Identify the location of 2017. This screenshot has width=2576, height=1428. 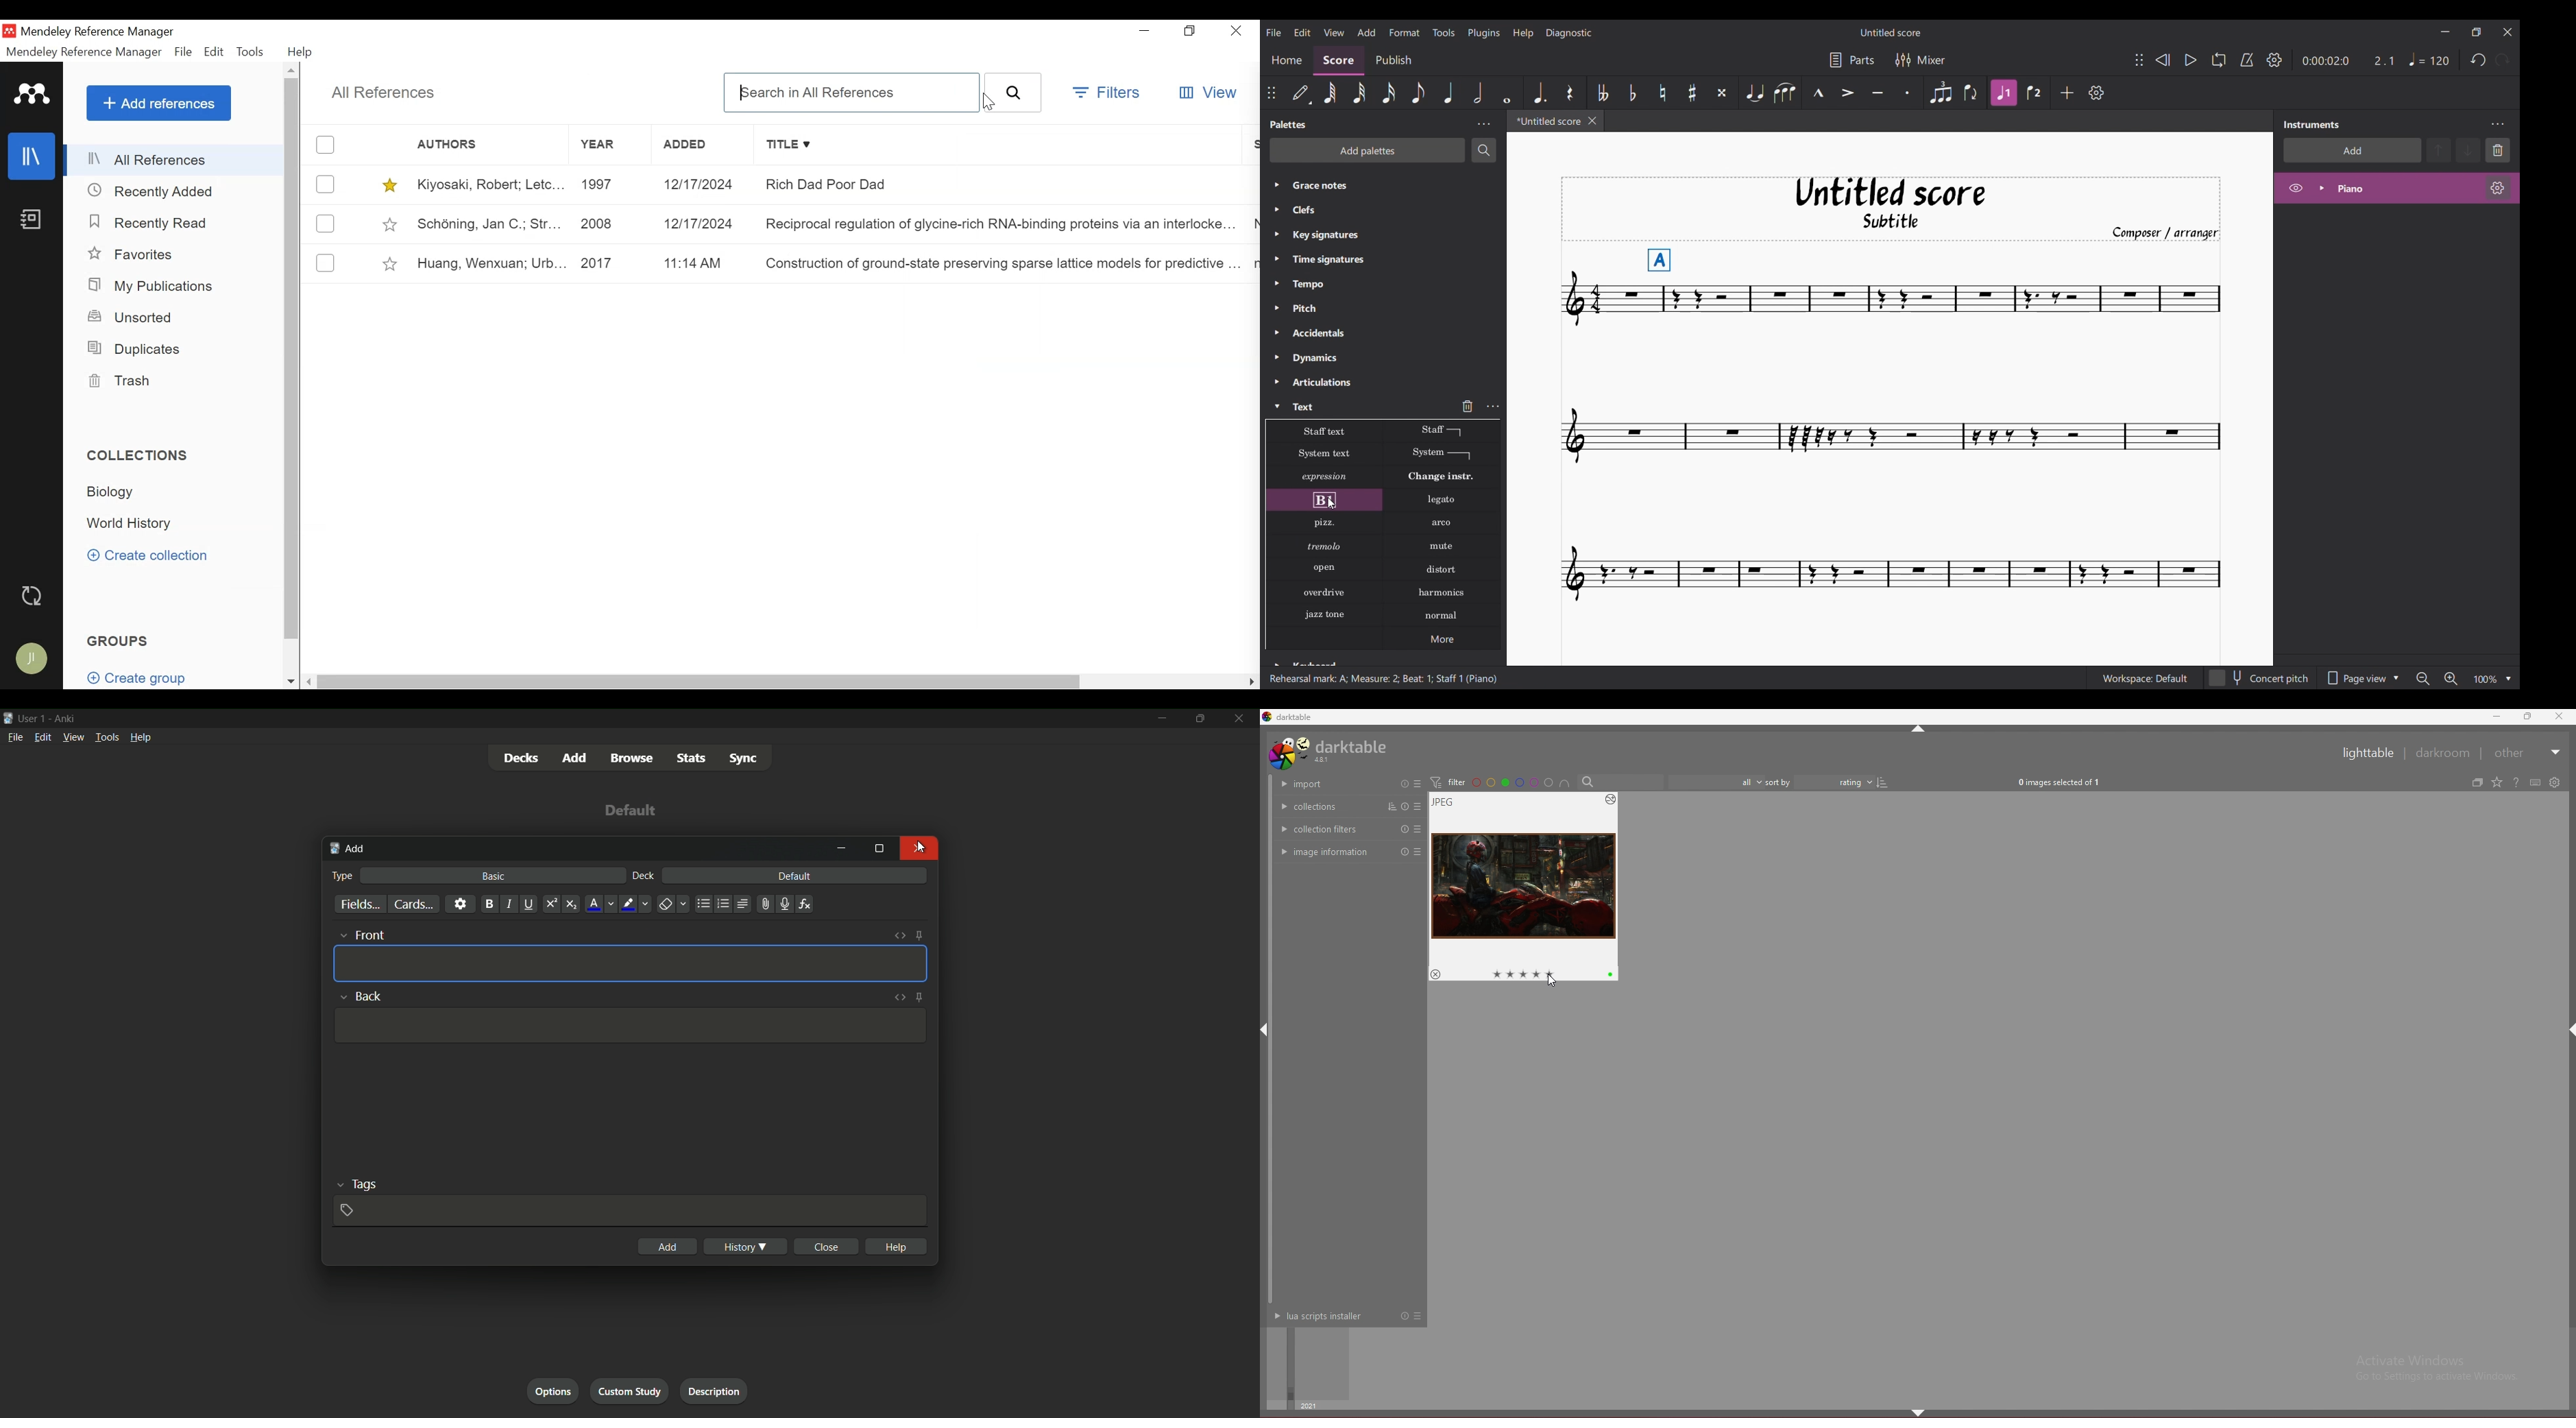
(609, 263).